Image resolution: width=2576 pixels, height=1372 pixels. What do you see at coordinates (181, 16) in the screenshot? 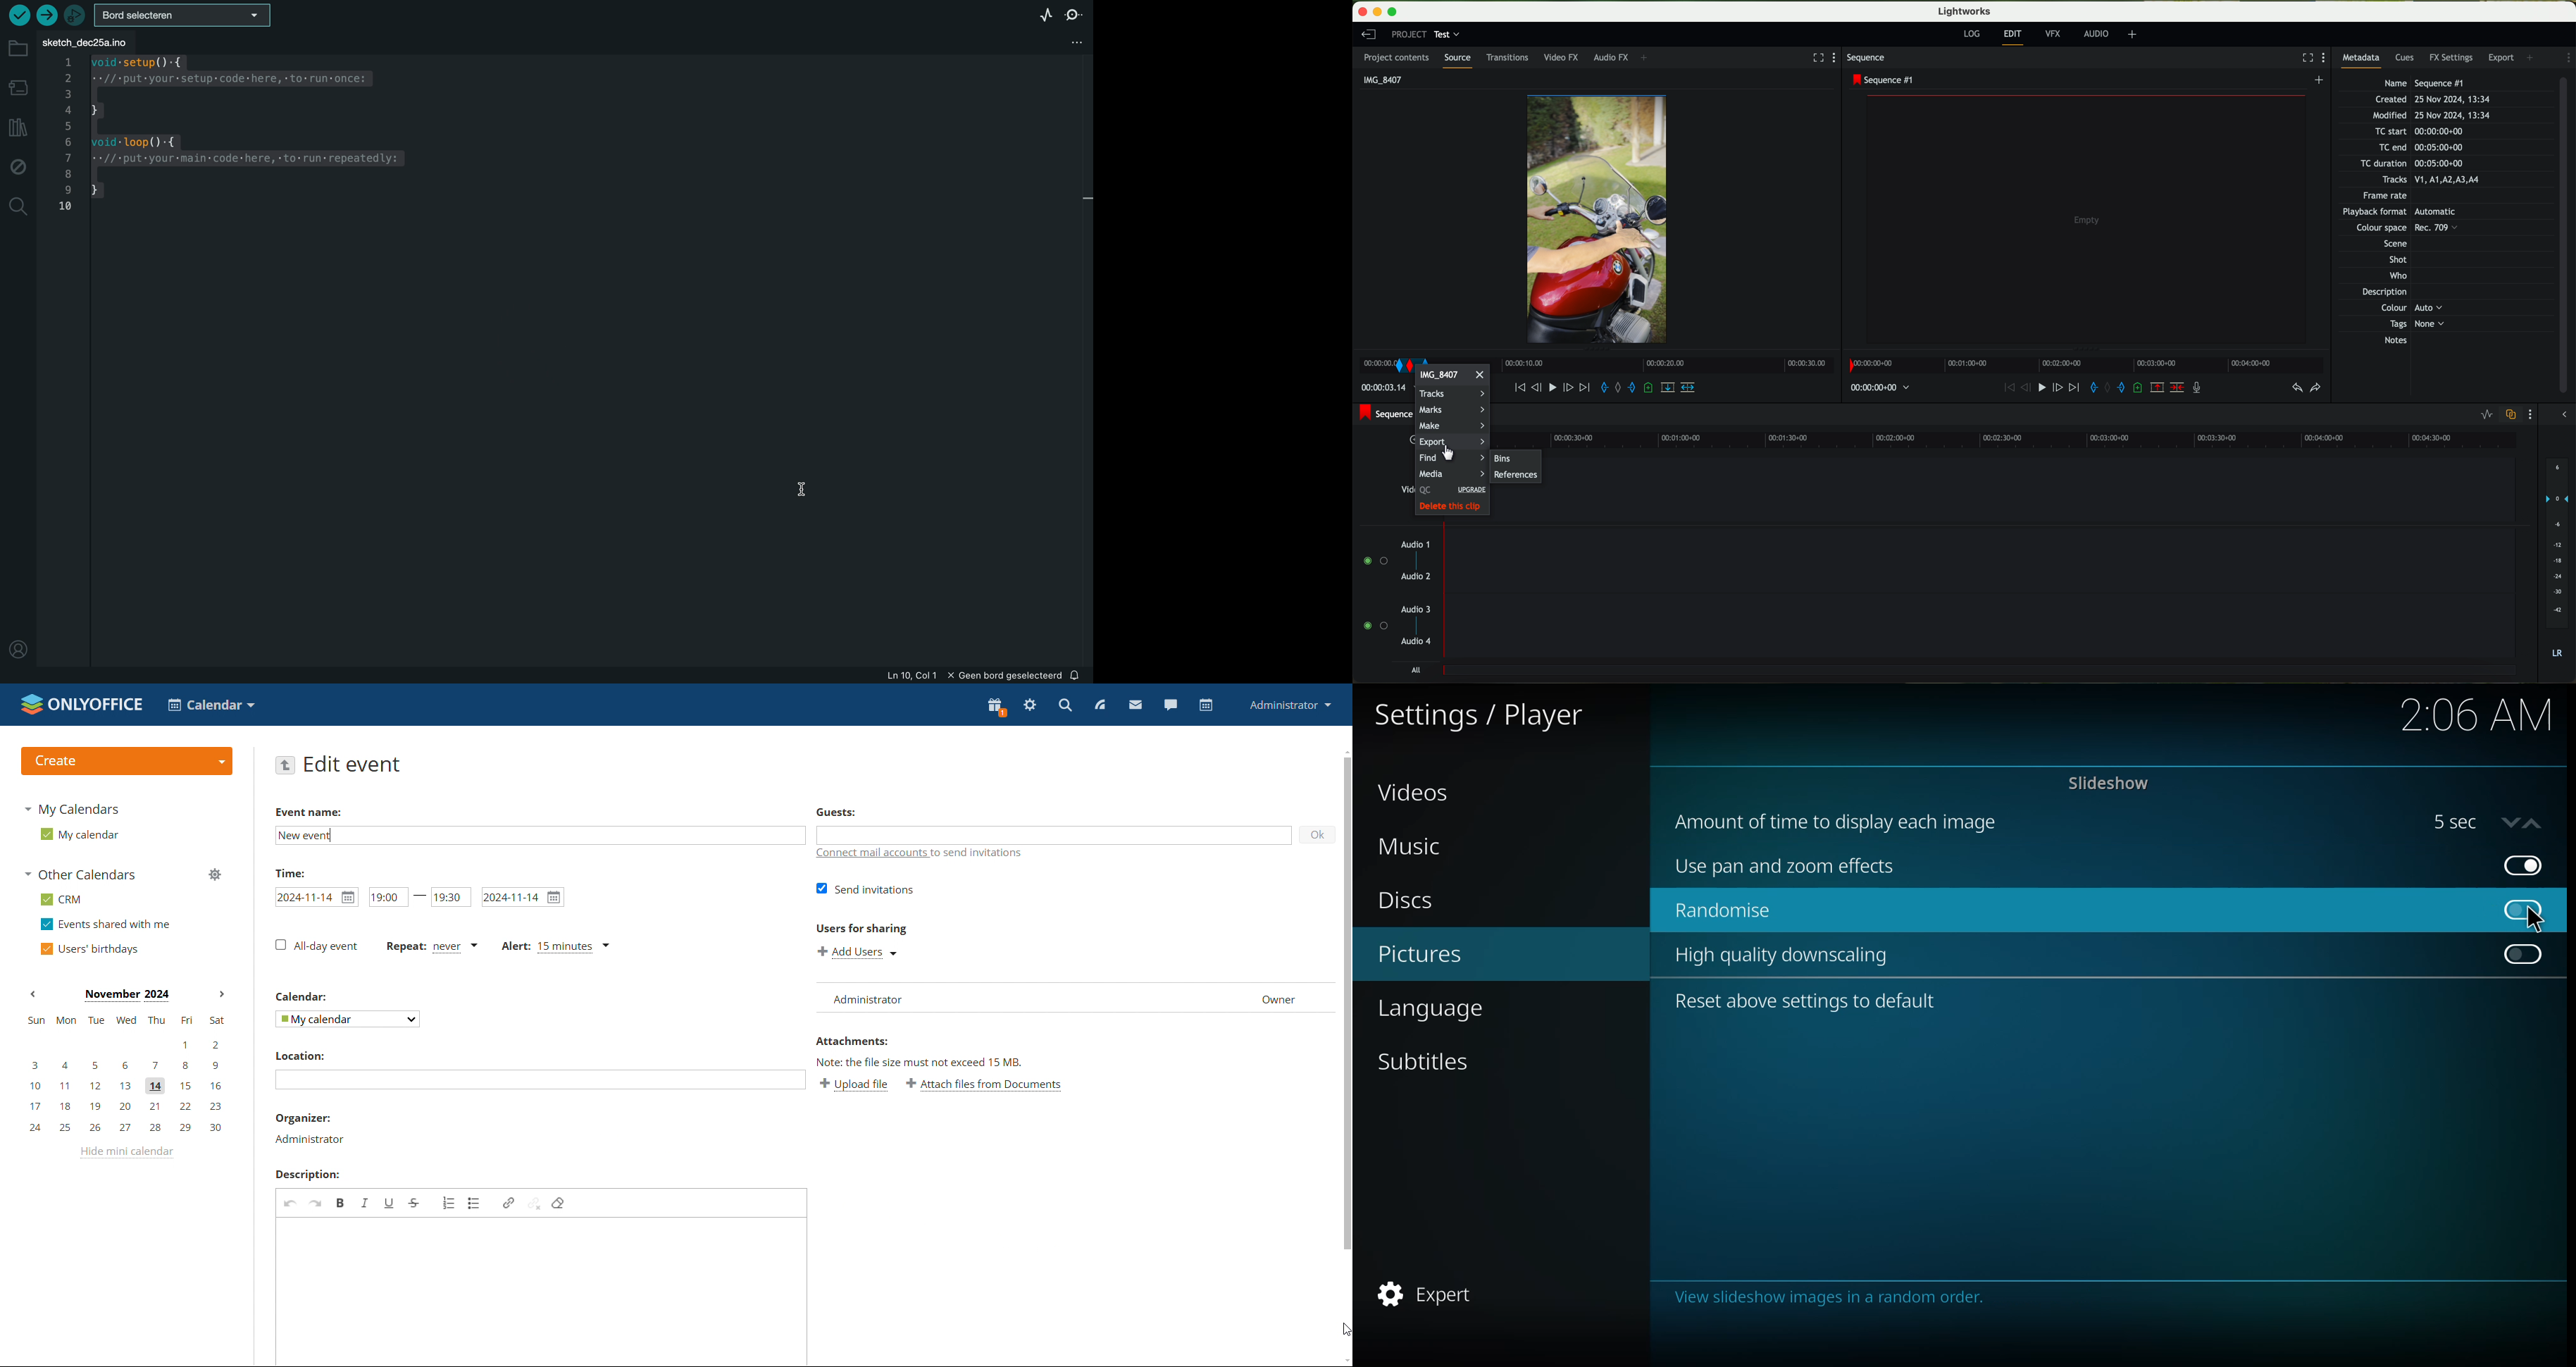
I see `bord  selecteren` at bounding box center [181, 16].